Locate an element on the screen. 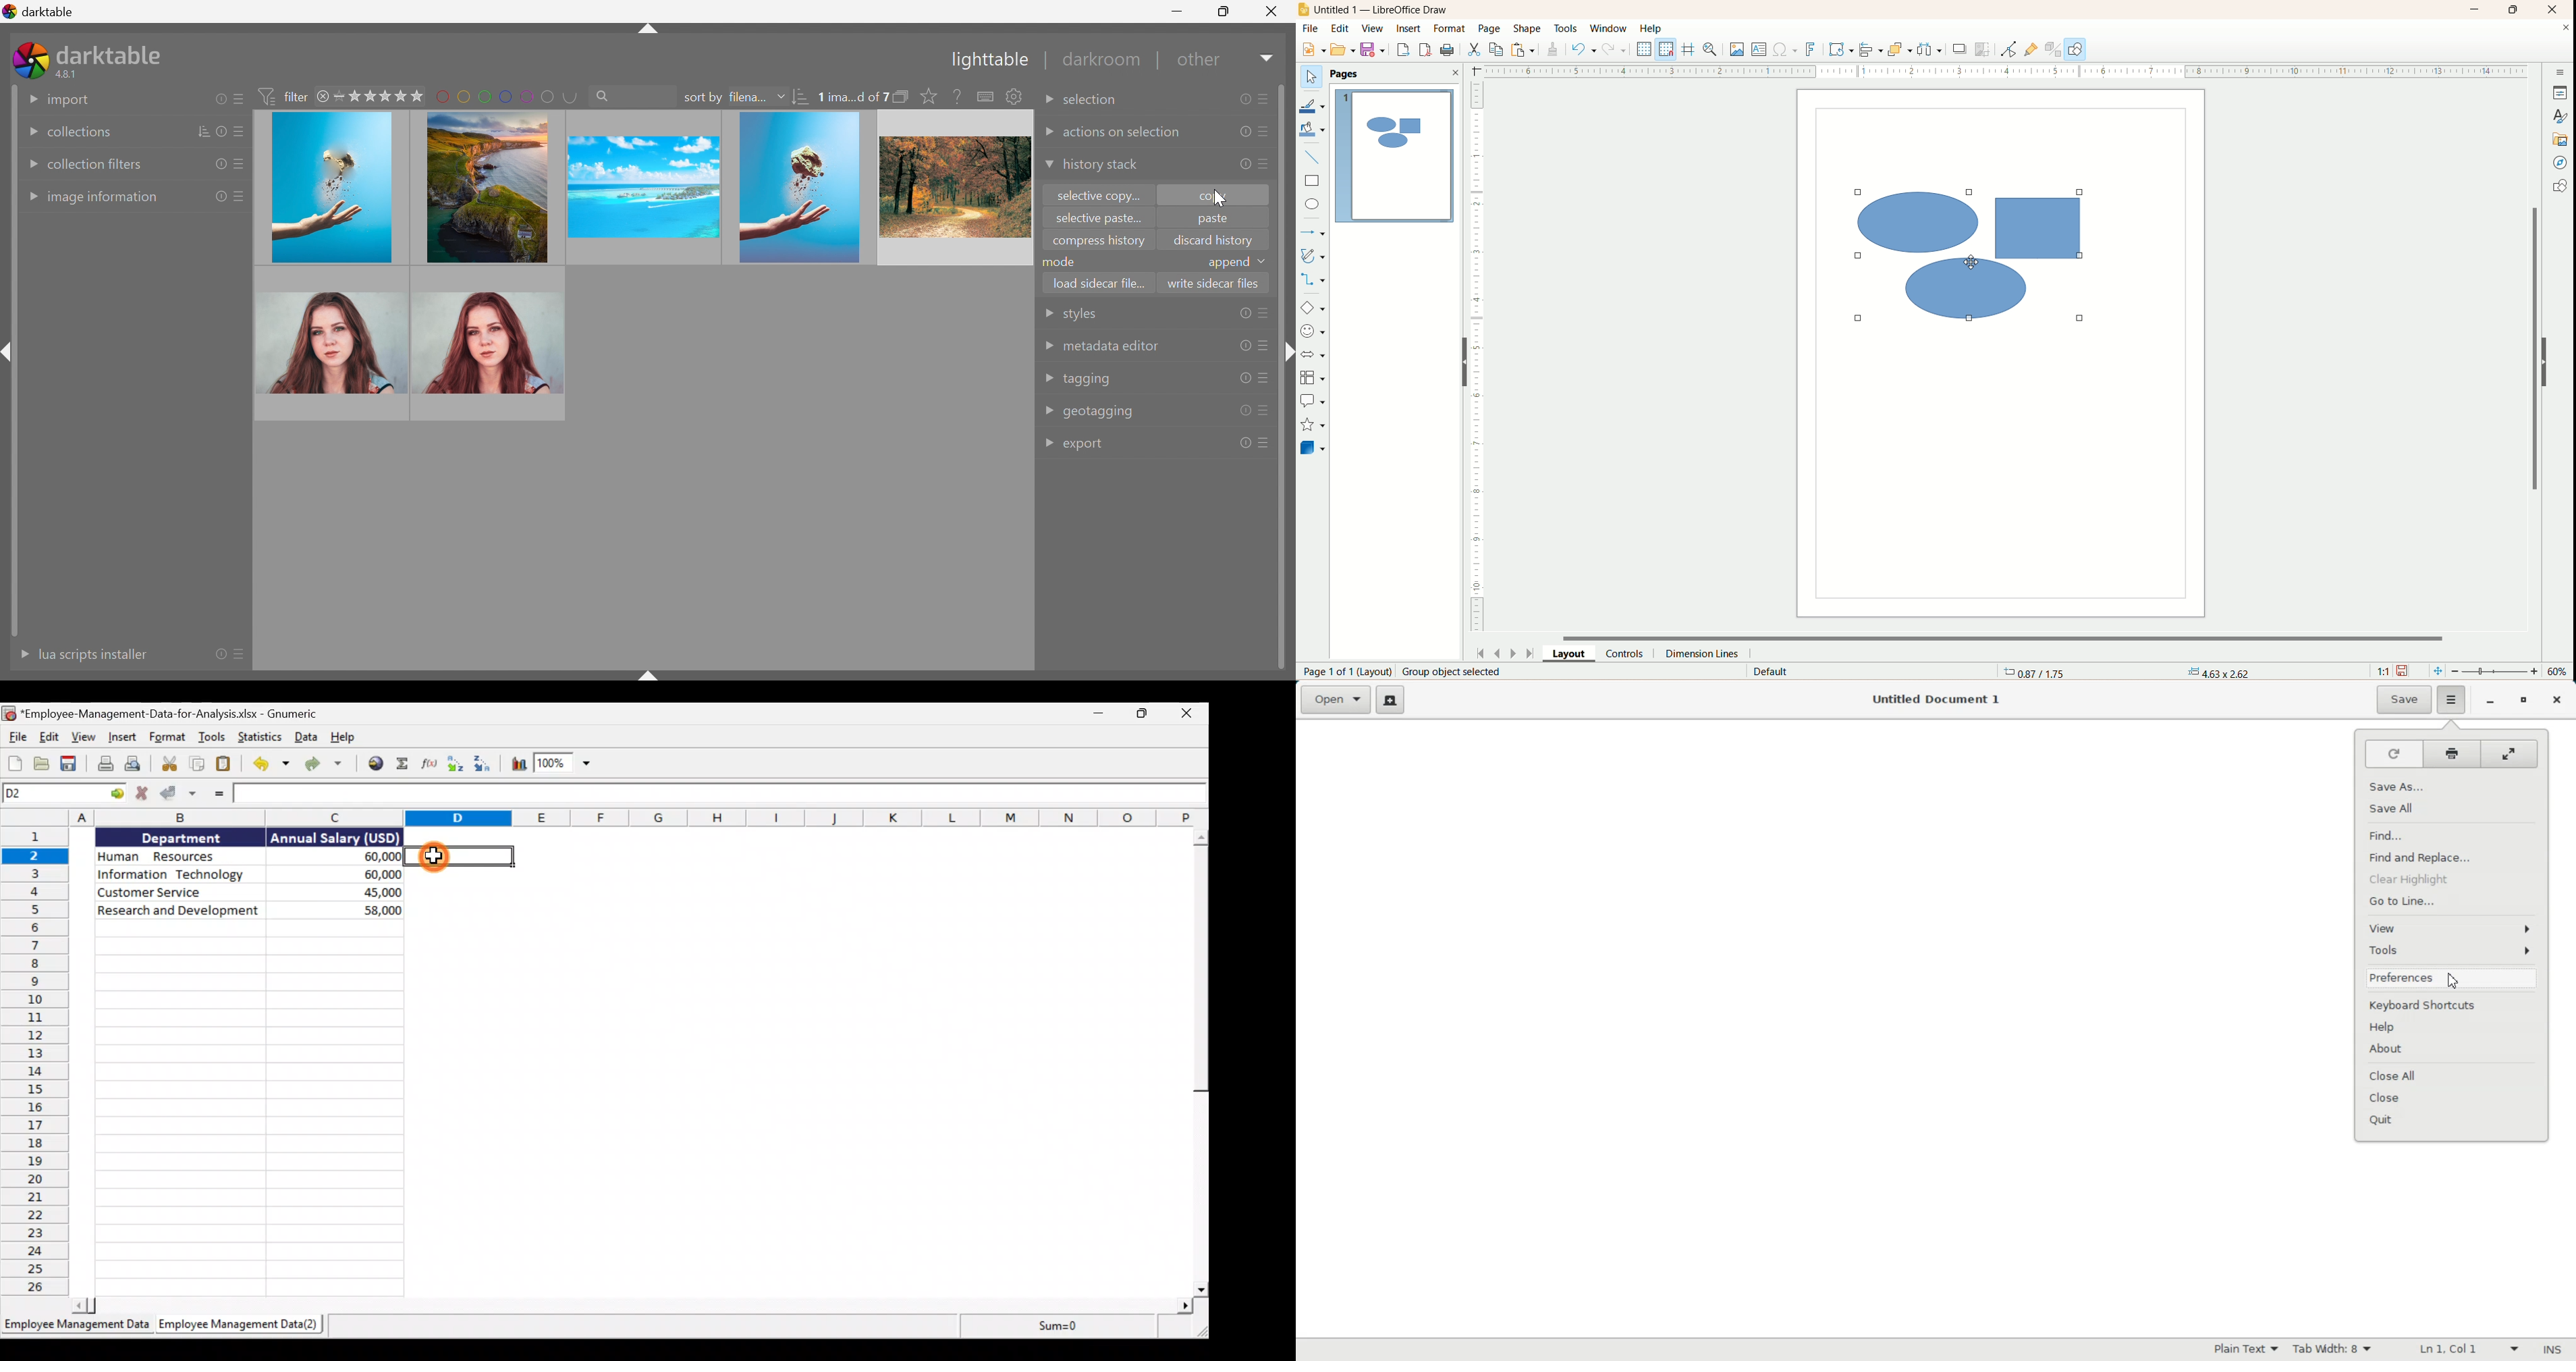 Image resolution: width=2576 pixels, height=1372 pixels. Data is located at coordinates (246, 875).